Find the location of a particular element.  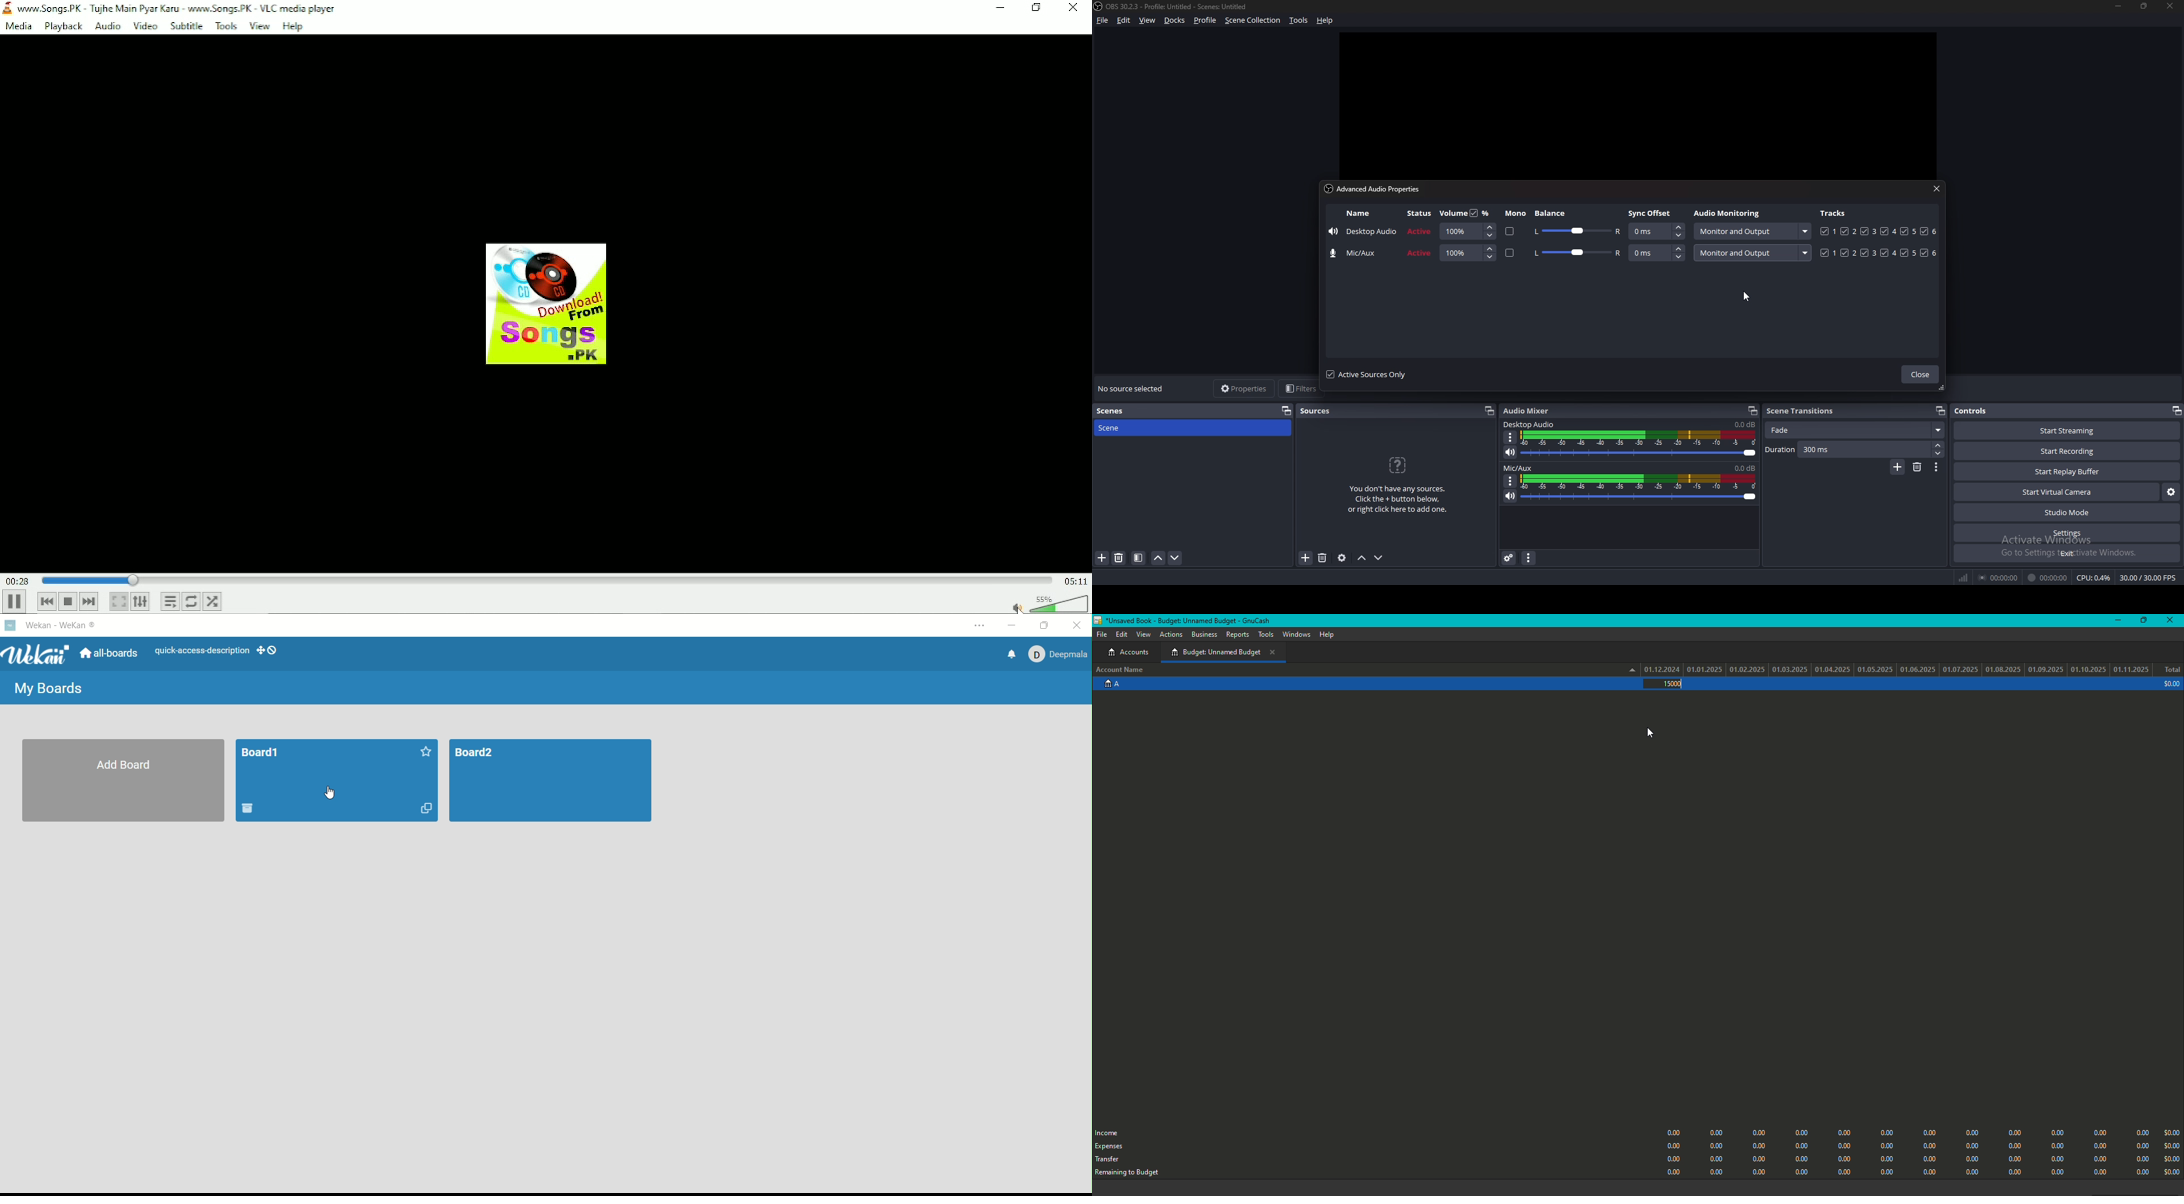

CPU: 0.3% is located at coordinates (2095, 579).